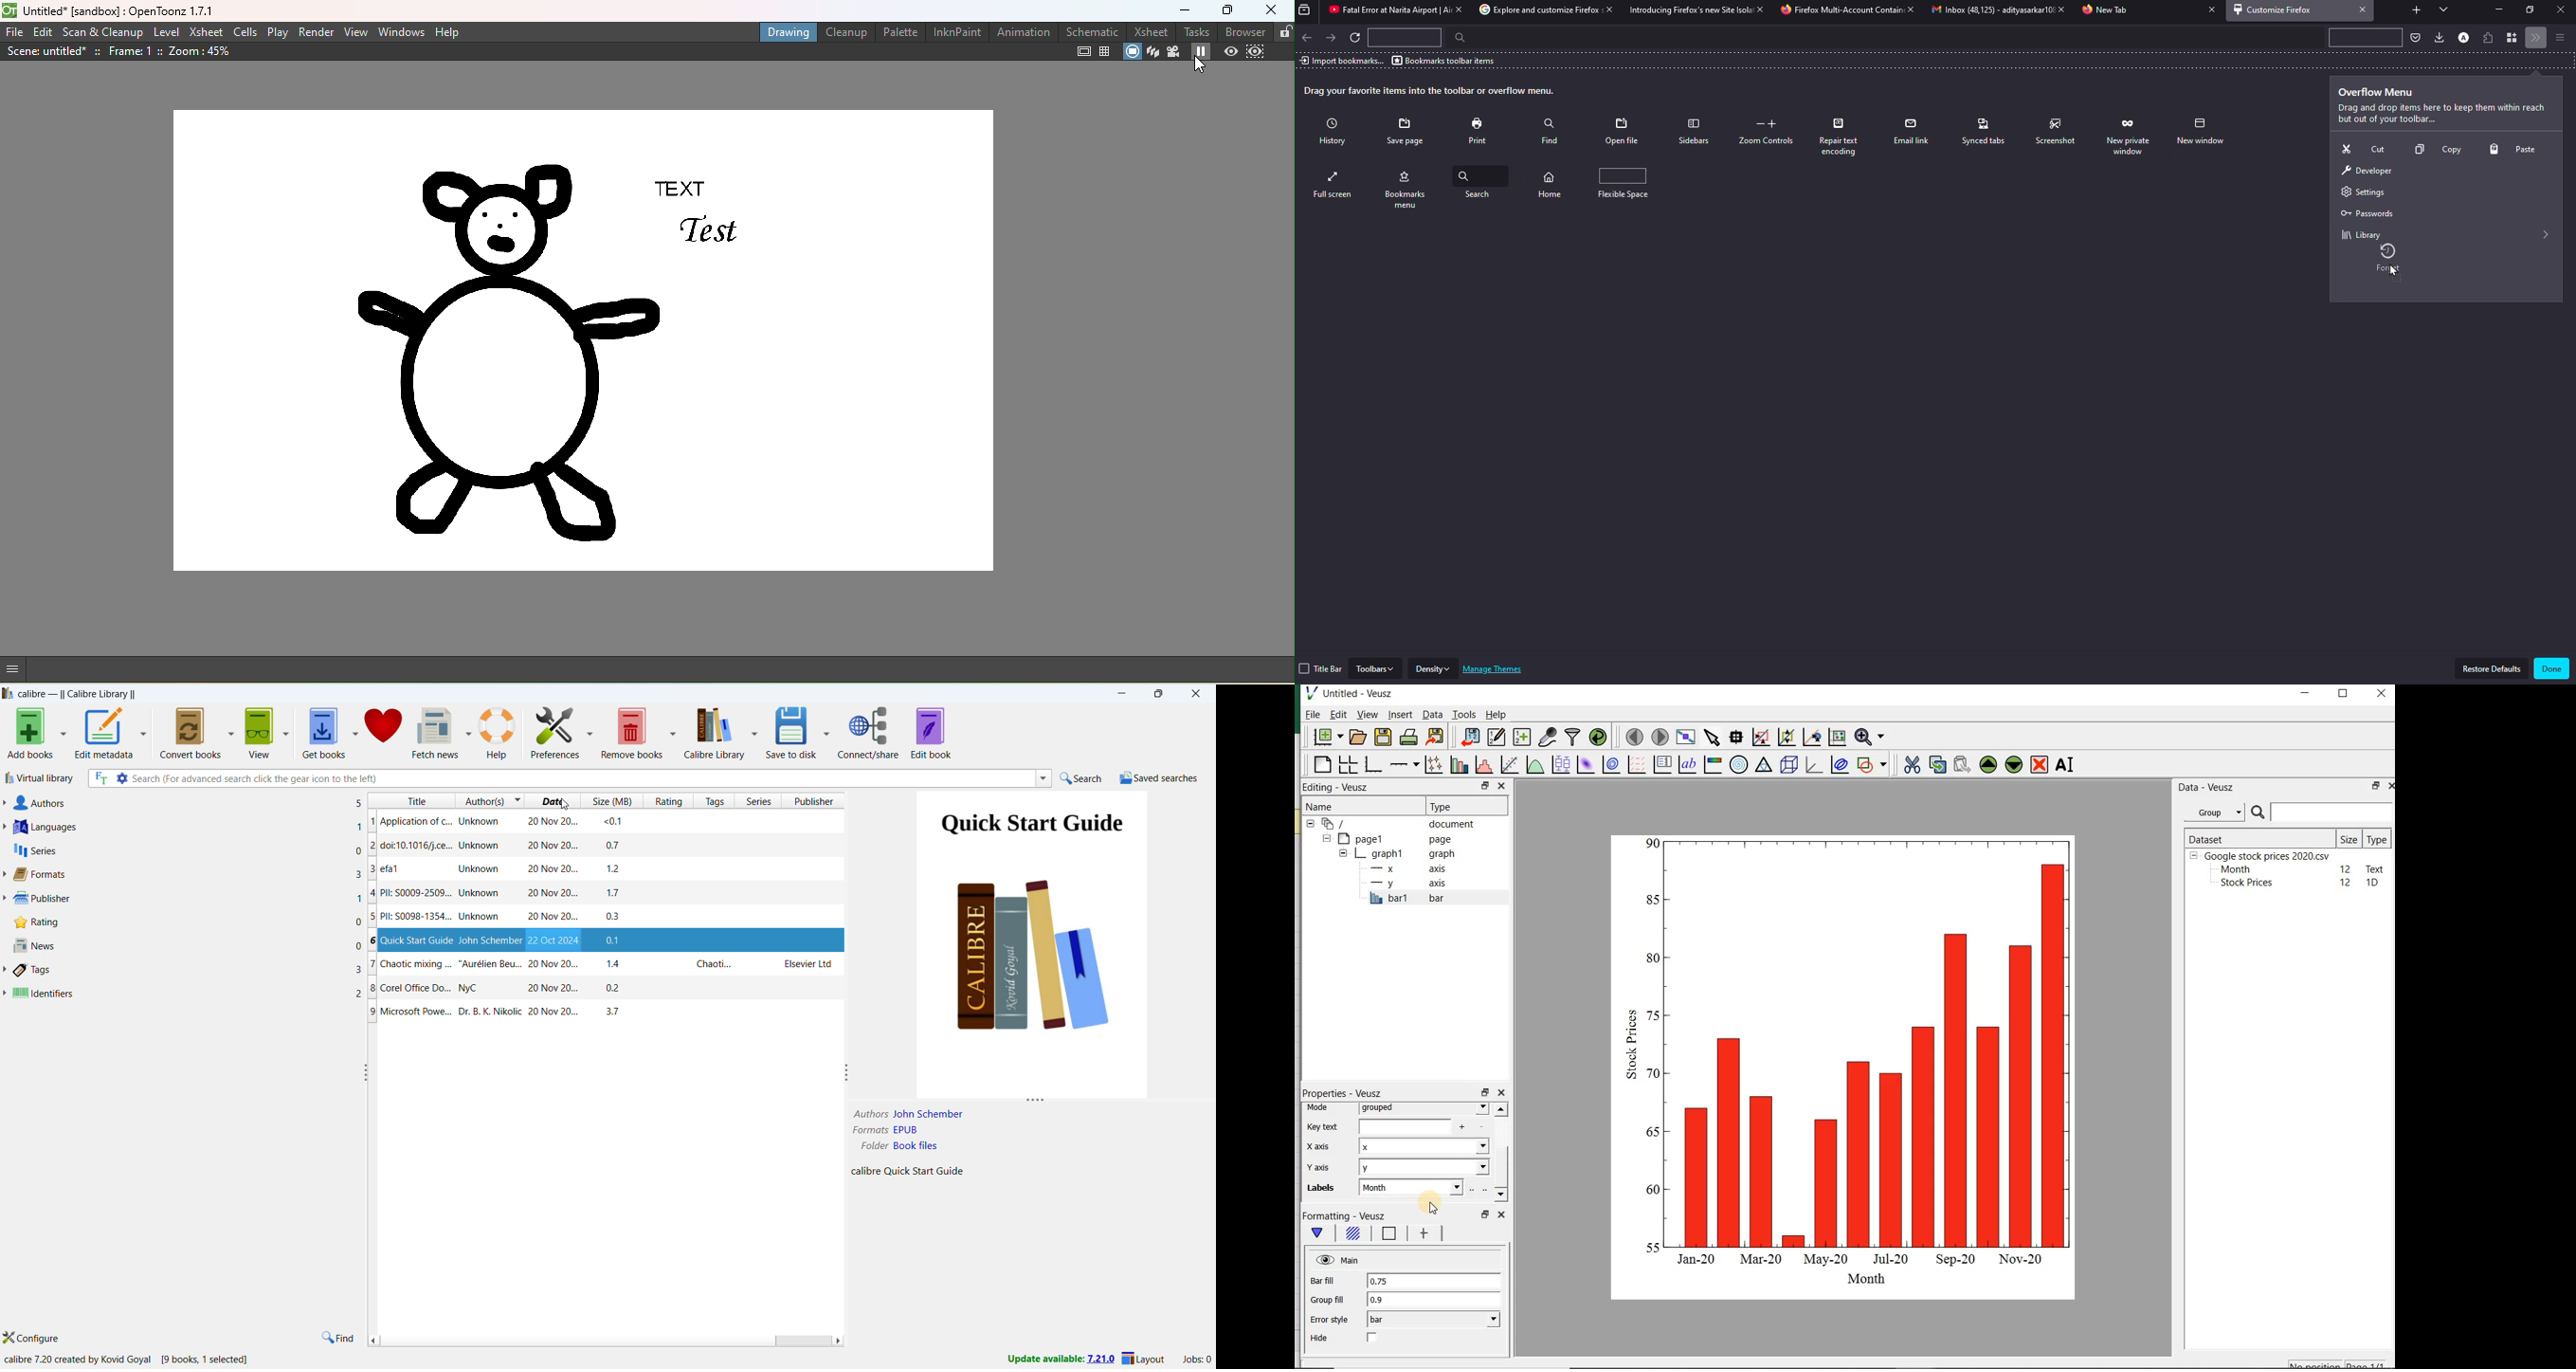 The image size is (2576, 1372). Describe the element at coordinates (357, 31) in the screenshot. I see `View` at that location.